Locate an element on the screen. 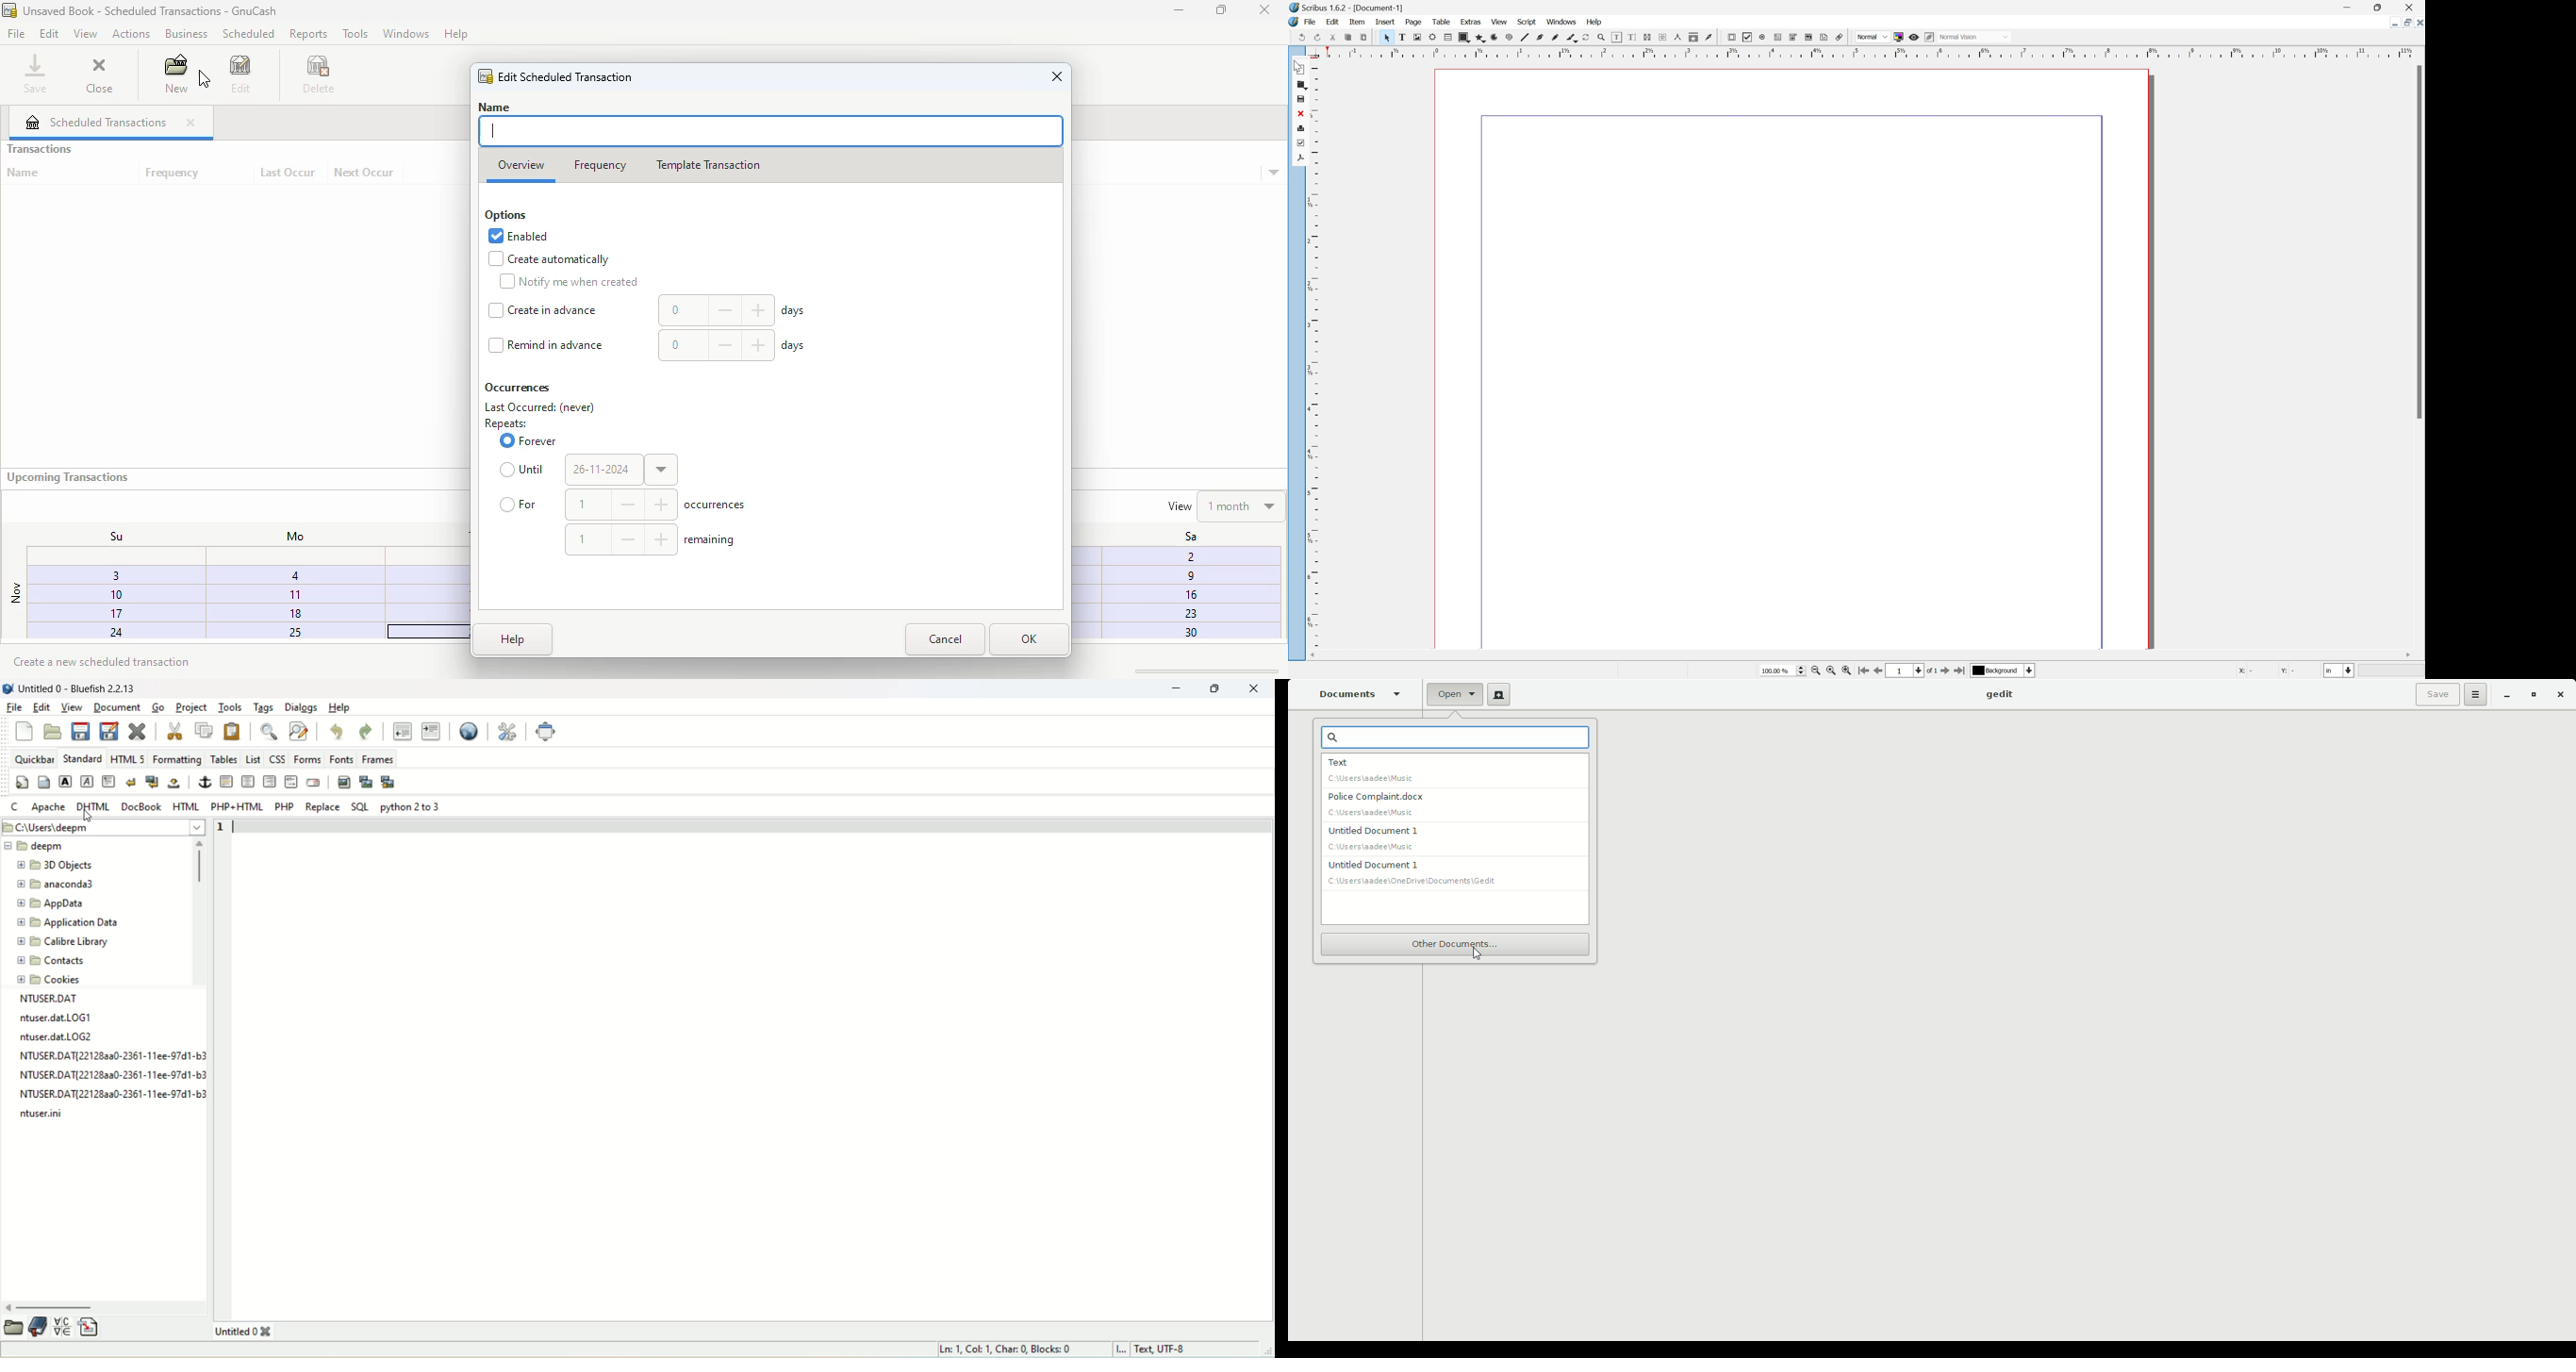 The width and height of the screenshot is (2576, 1372). go to last page is located at coordinates (1960, 672).